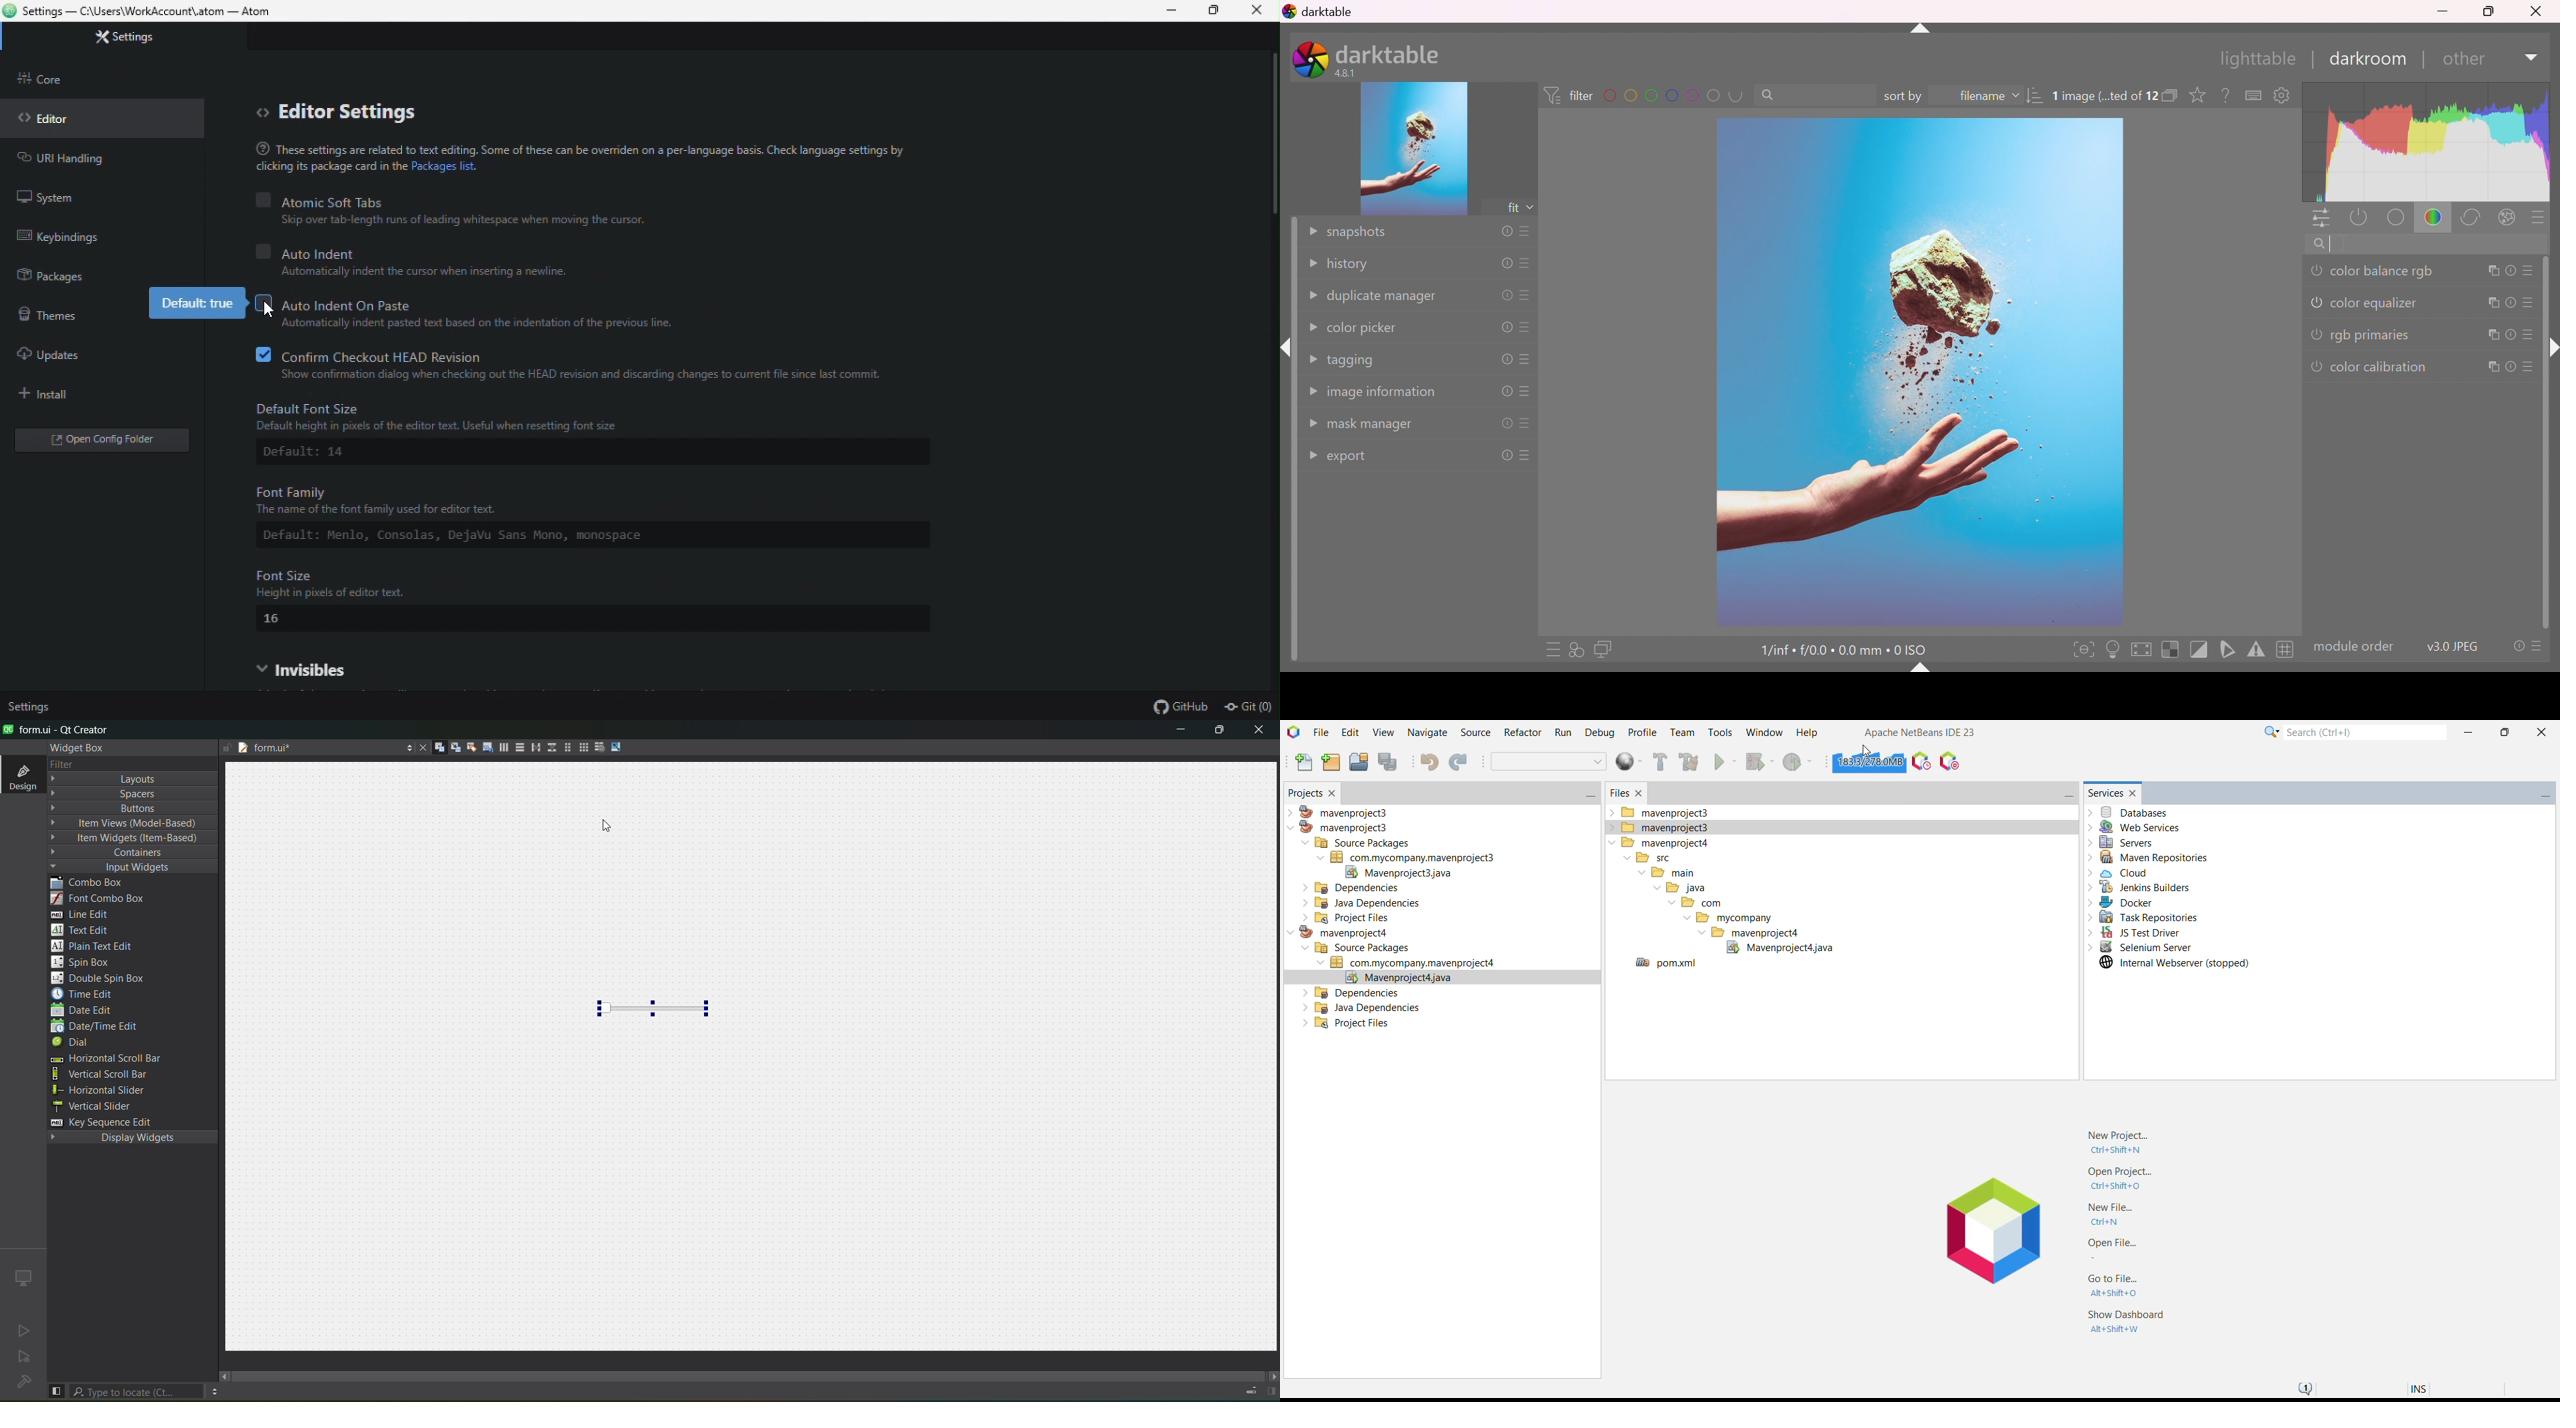 This screenshot has height=1428, width=2576. I want to click on Restore Down, so click(2491, 12).